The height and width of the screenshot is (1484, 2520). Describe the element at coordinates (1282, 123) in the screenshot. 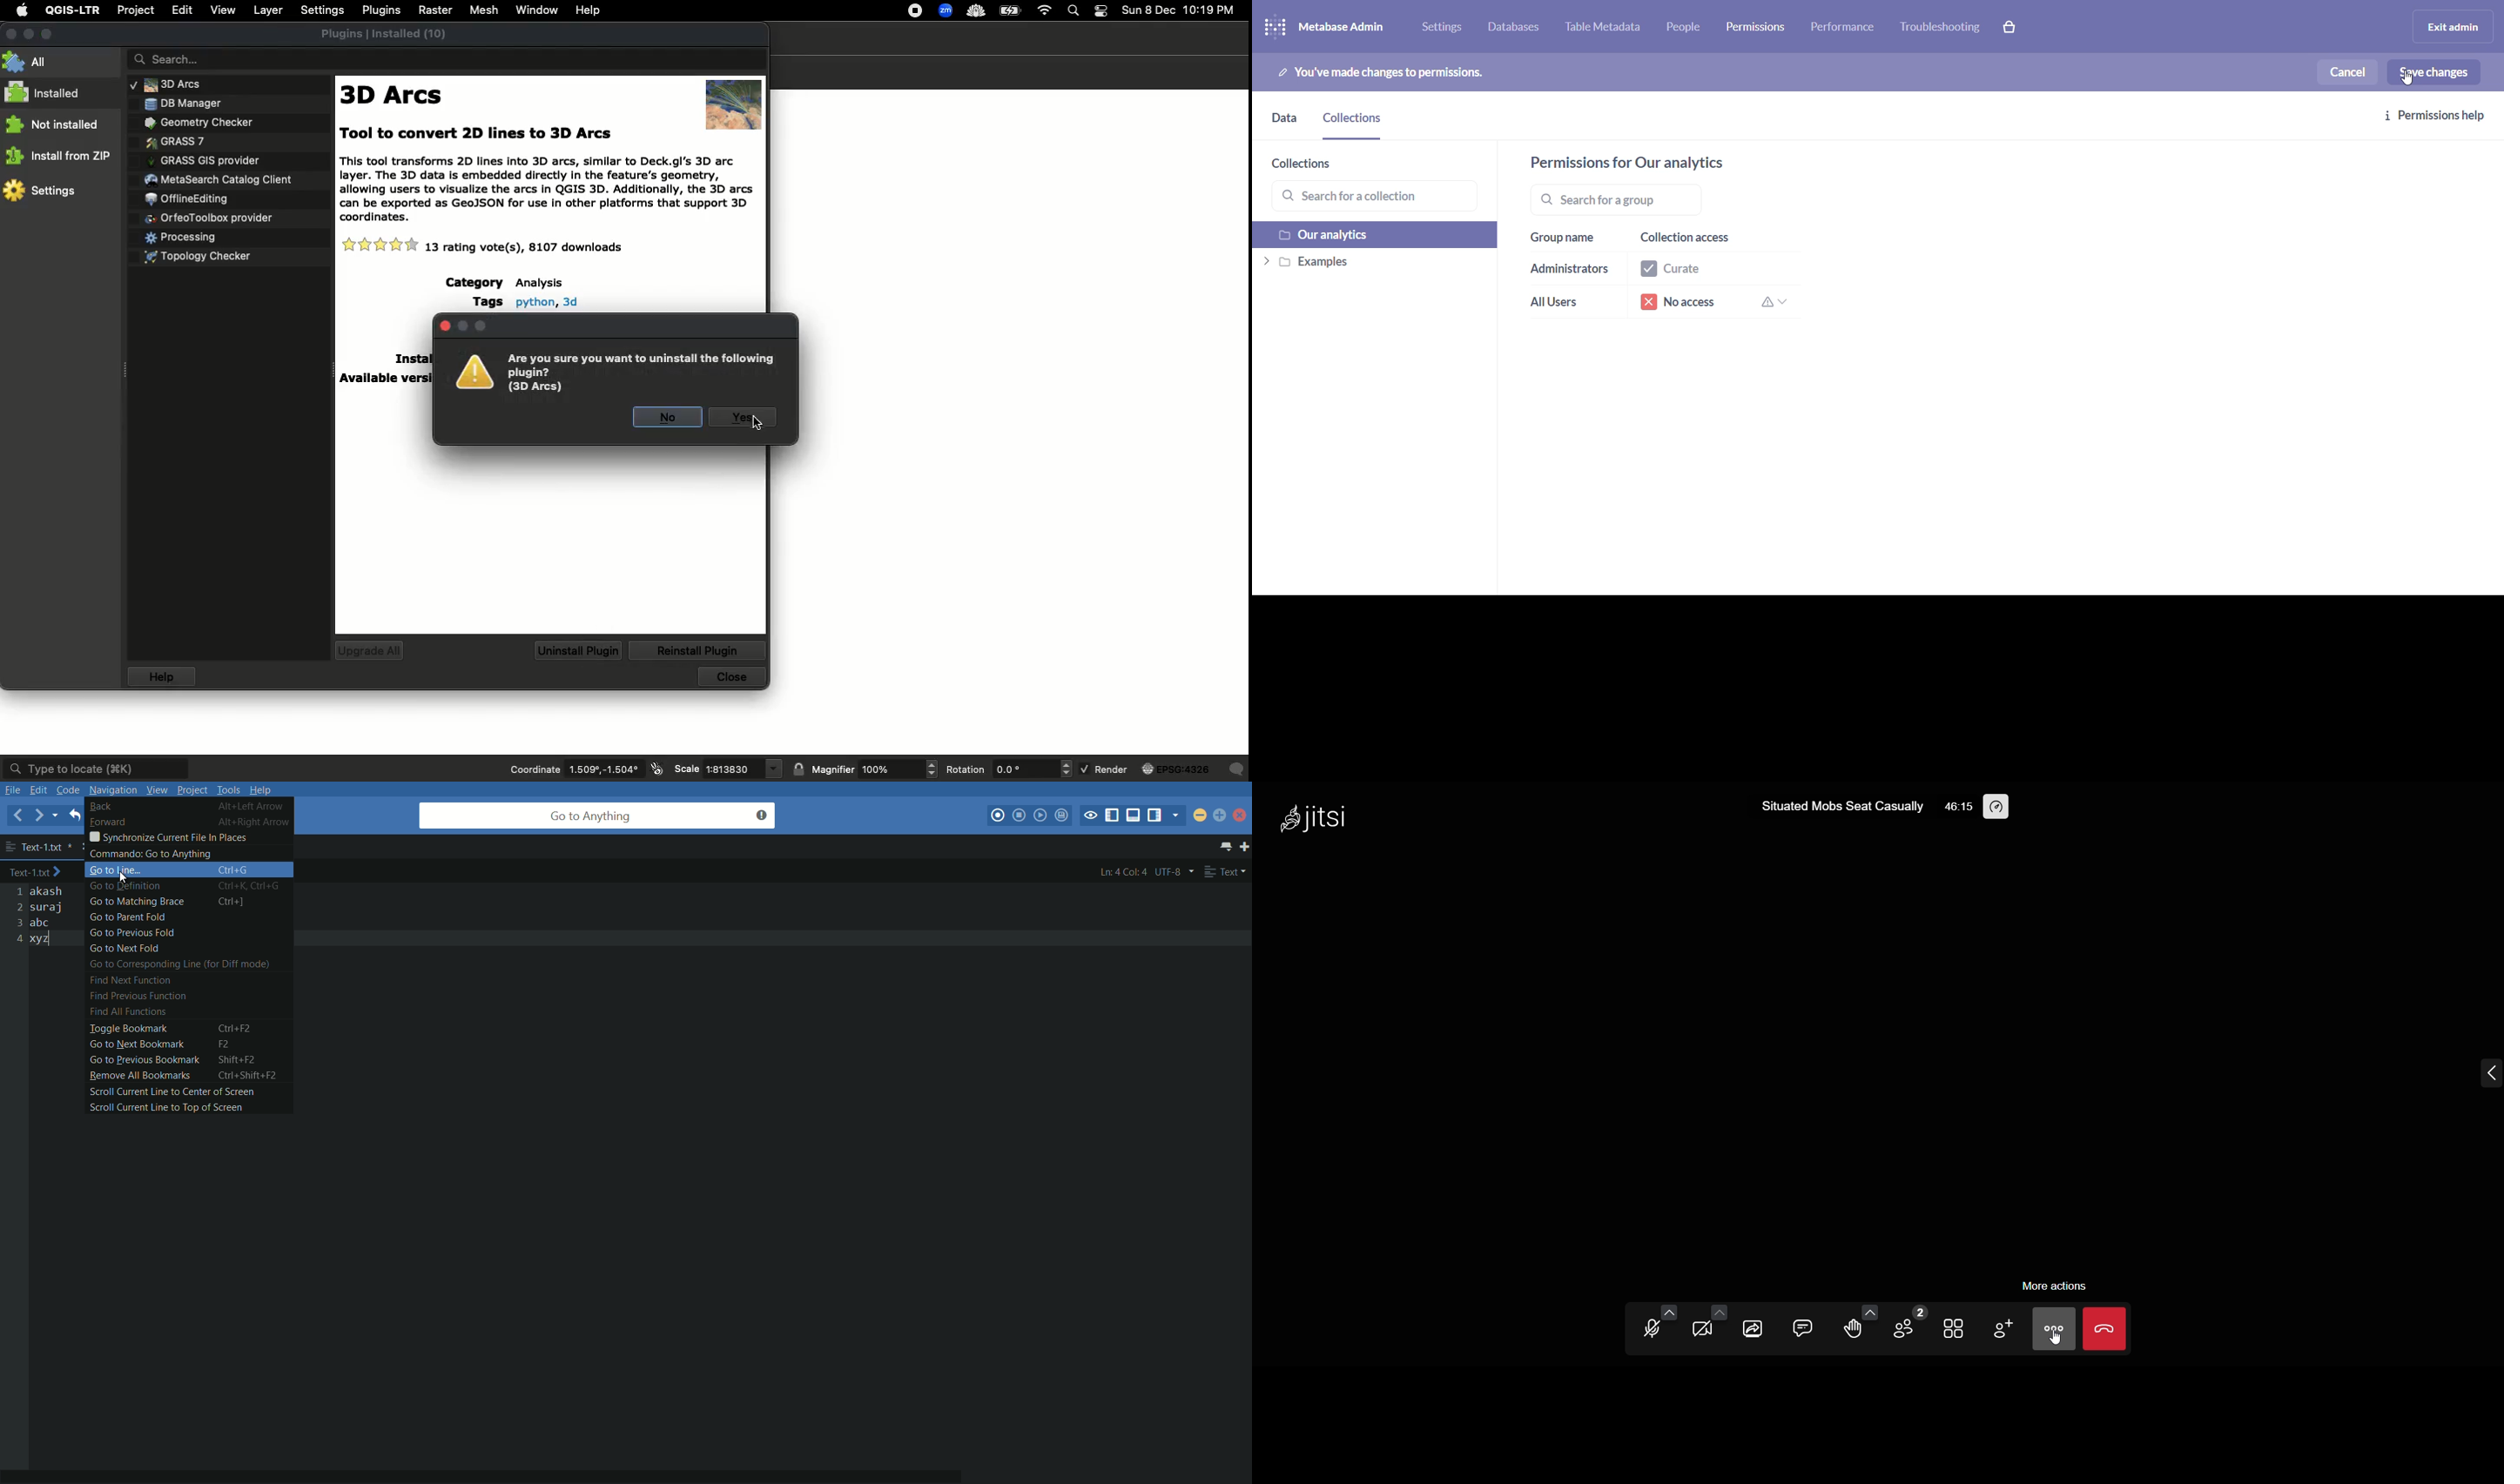

I see `data` at that location.